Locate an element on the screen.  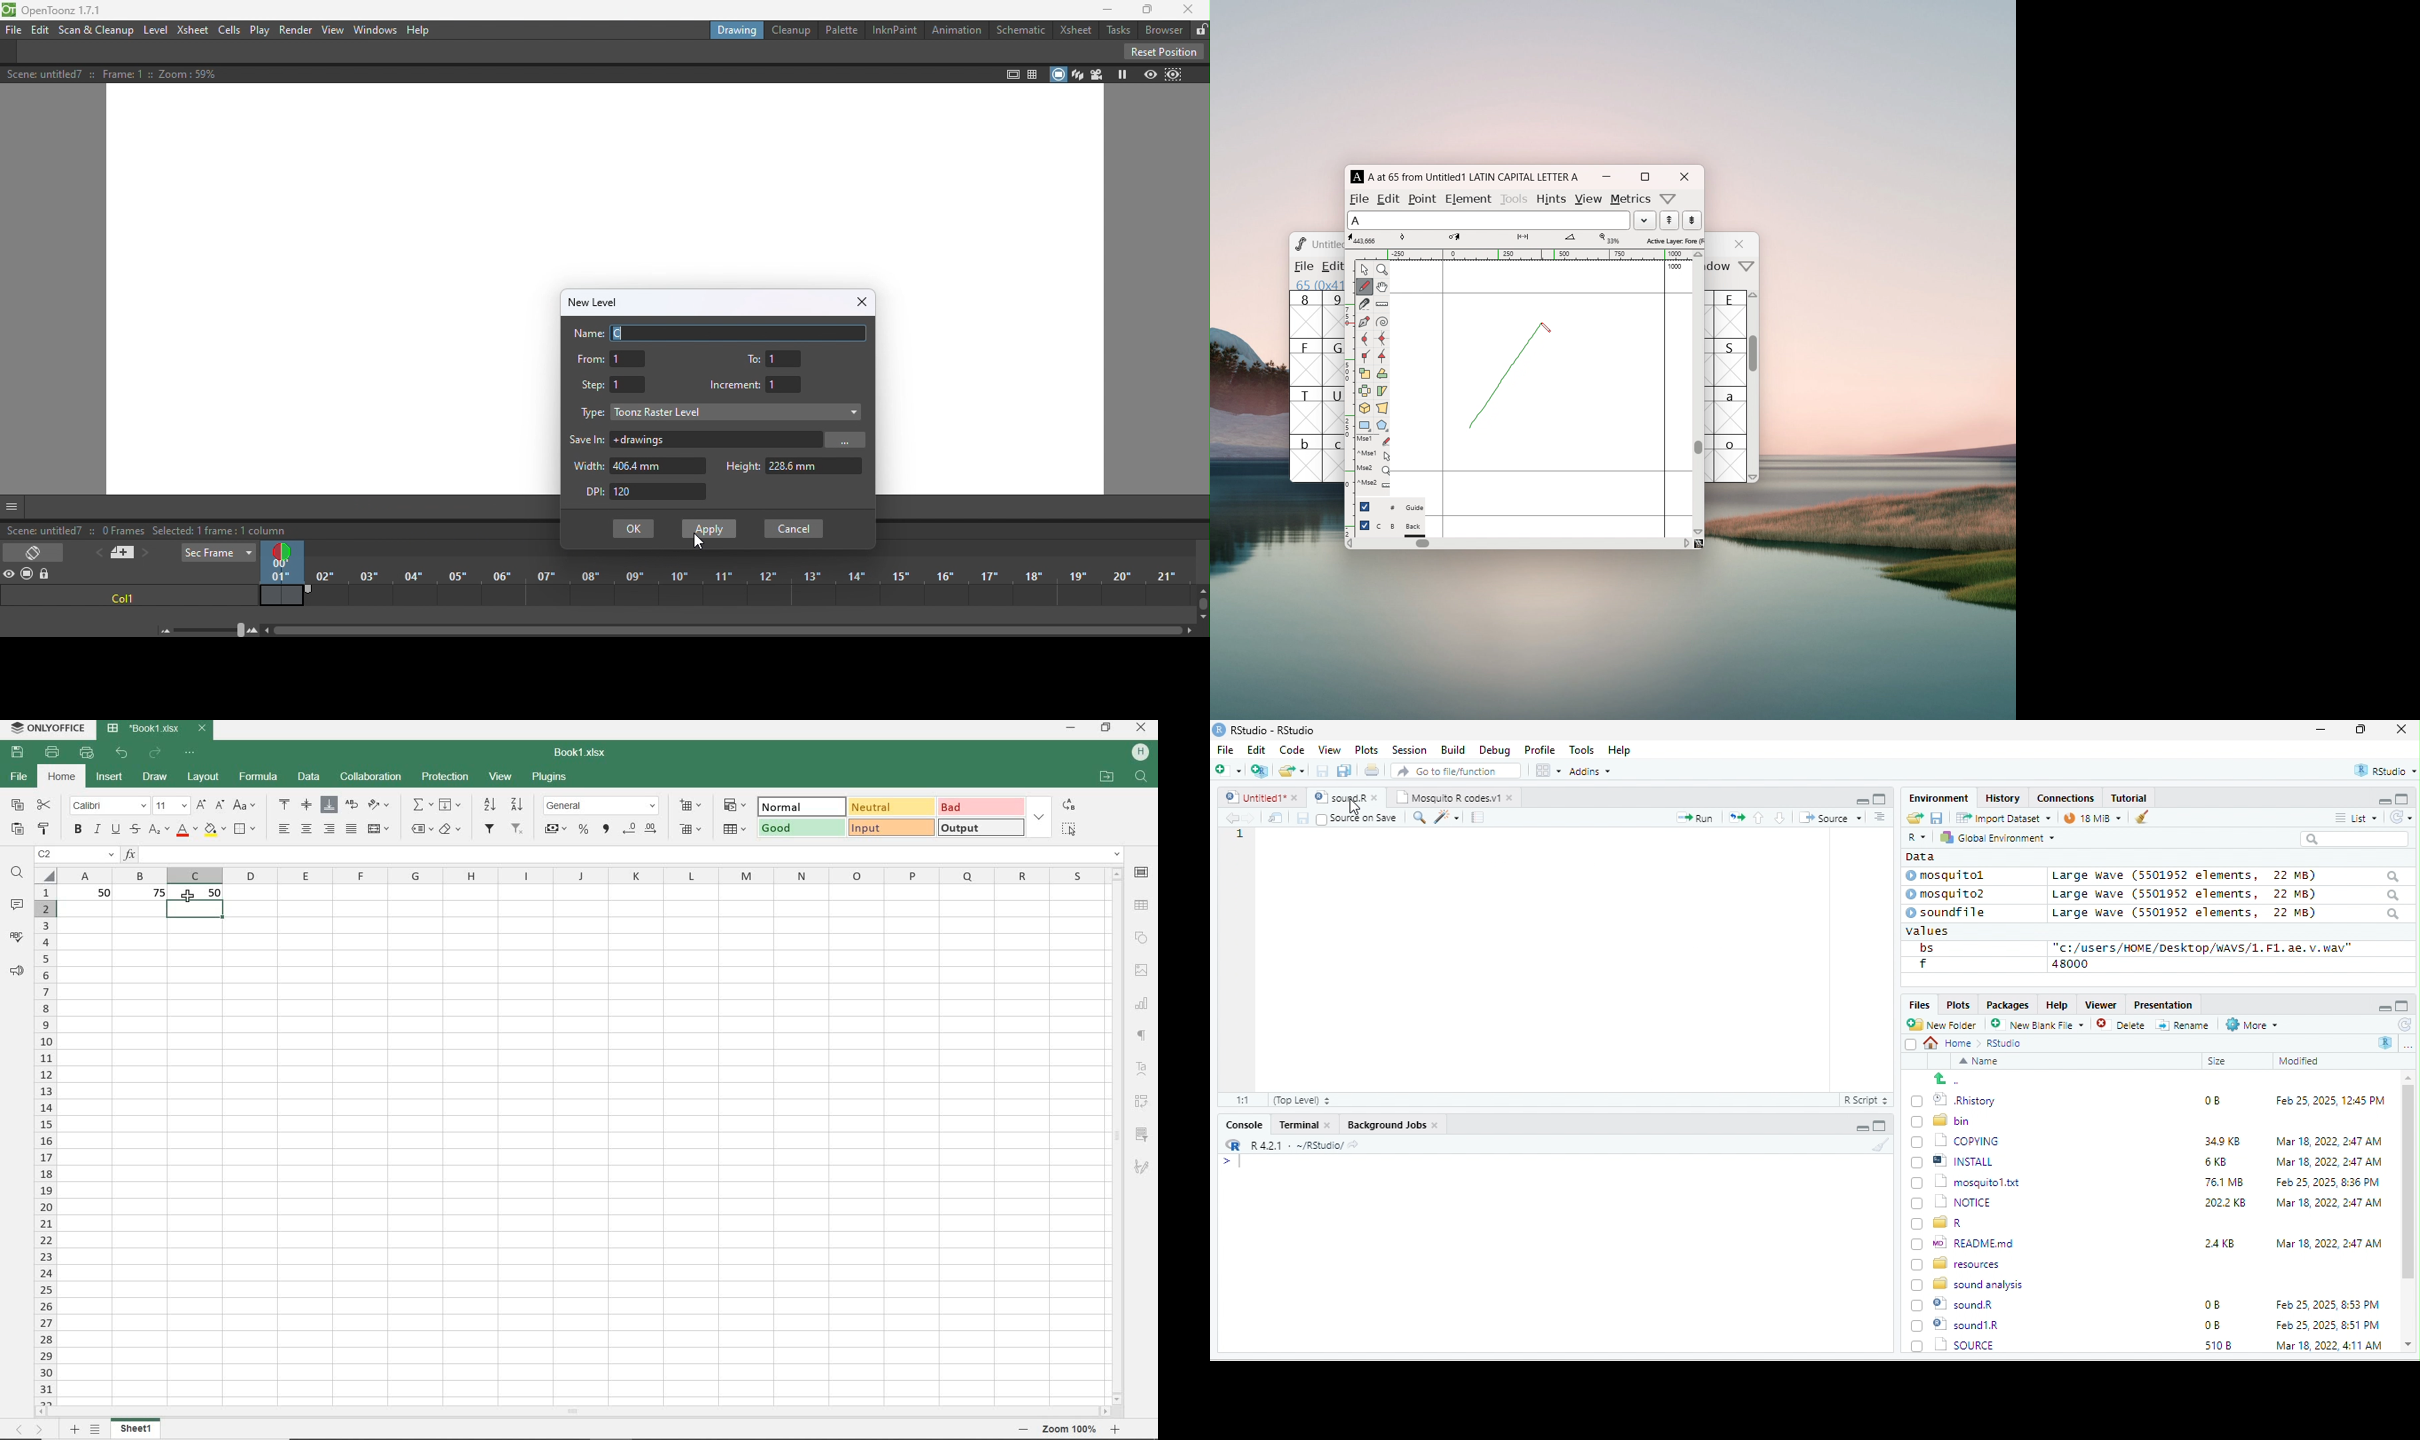
show the next word in the wordlist is located at coordinates (1669, 221).